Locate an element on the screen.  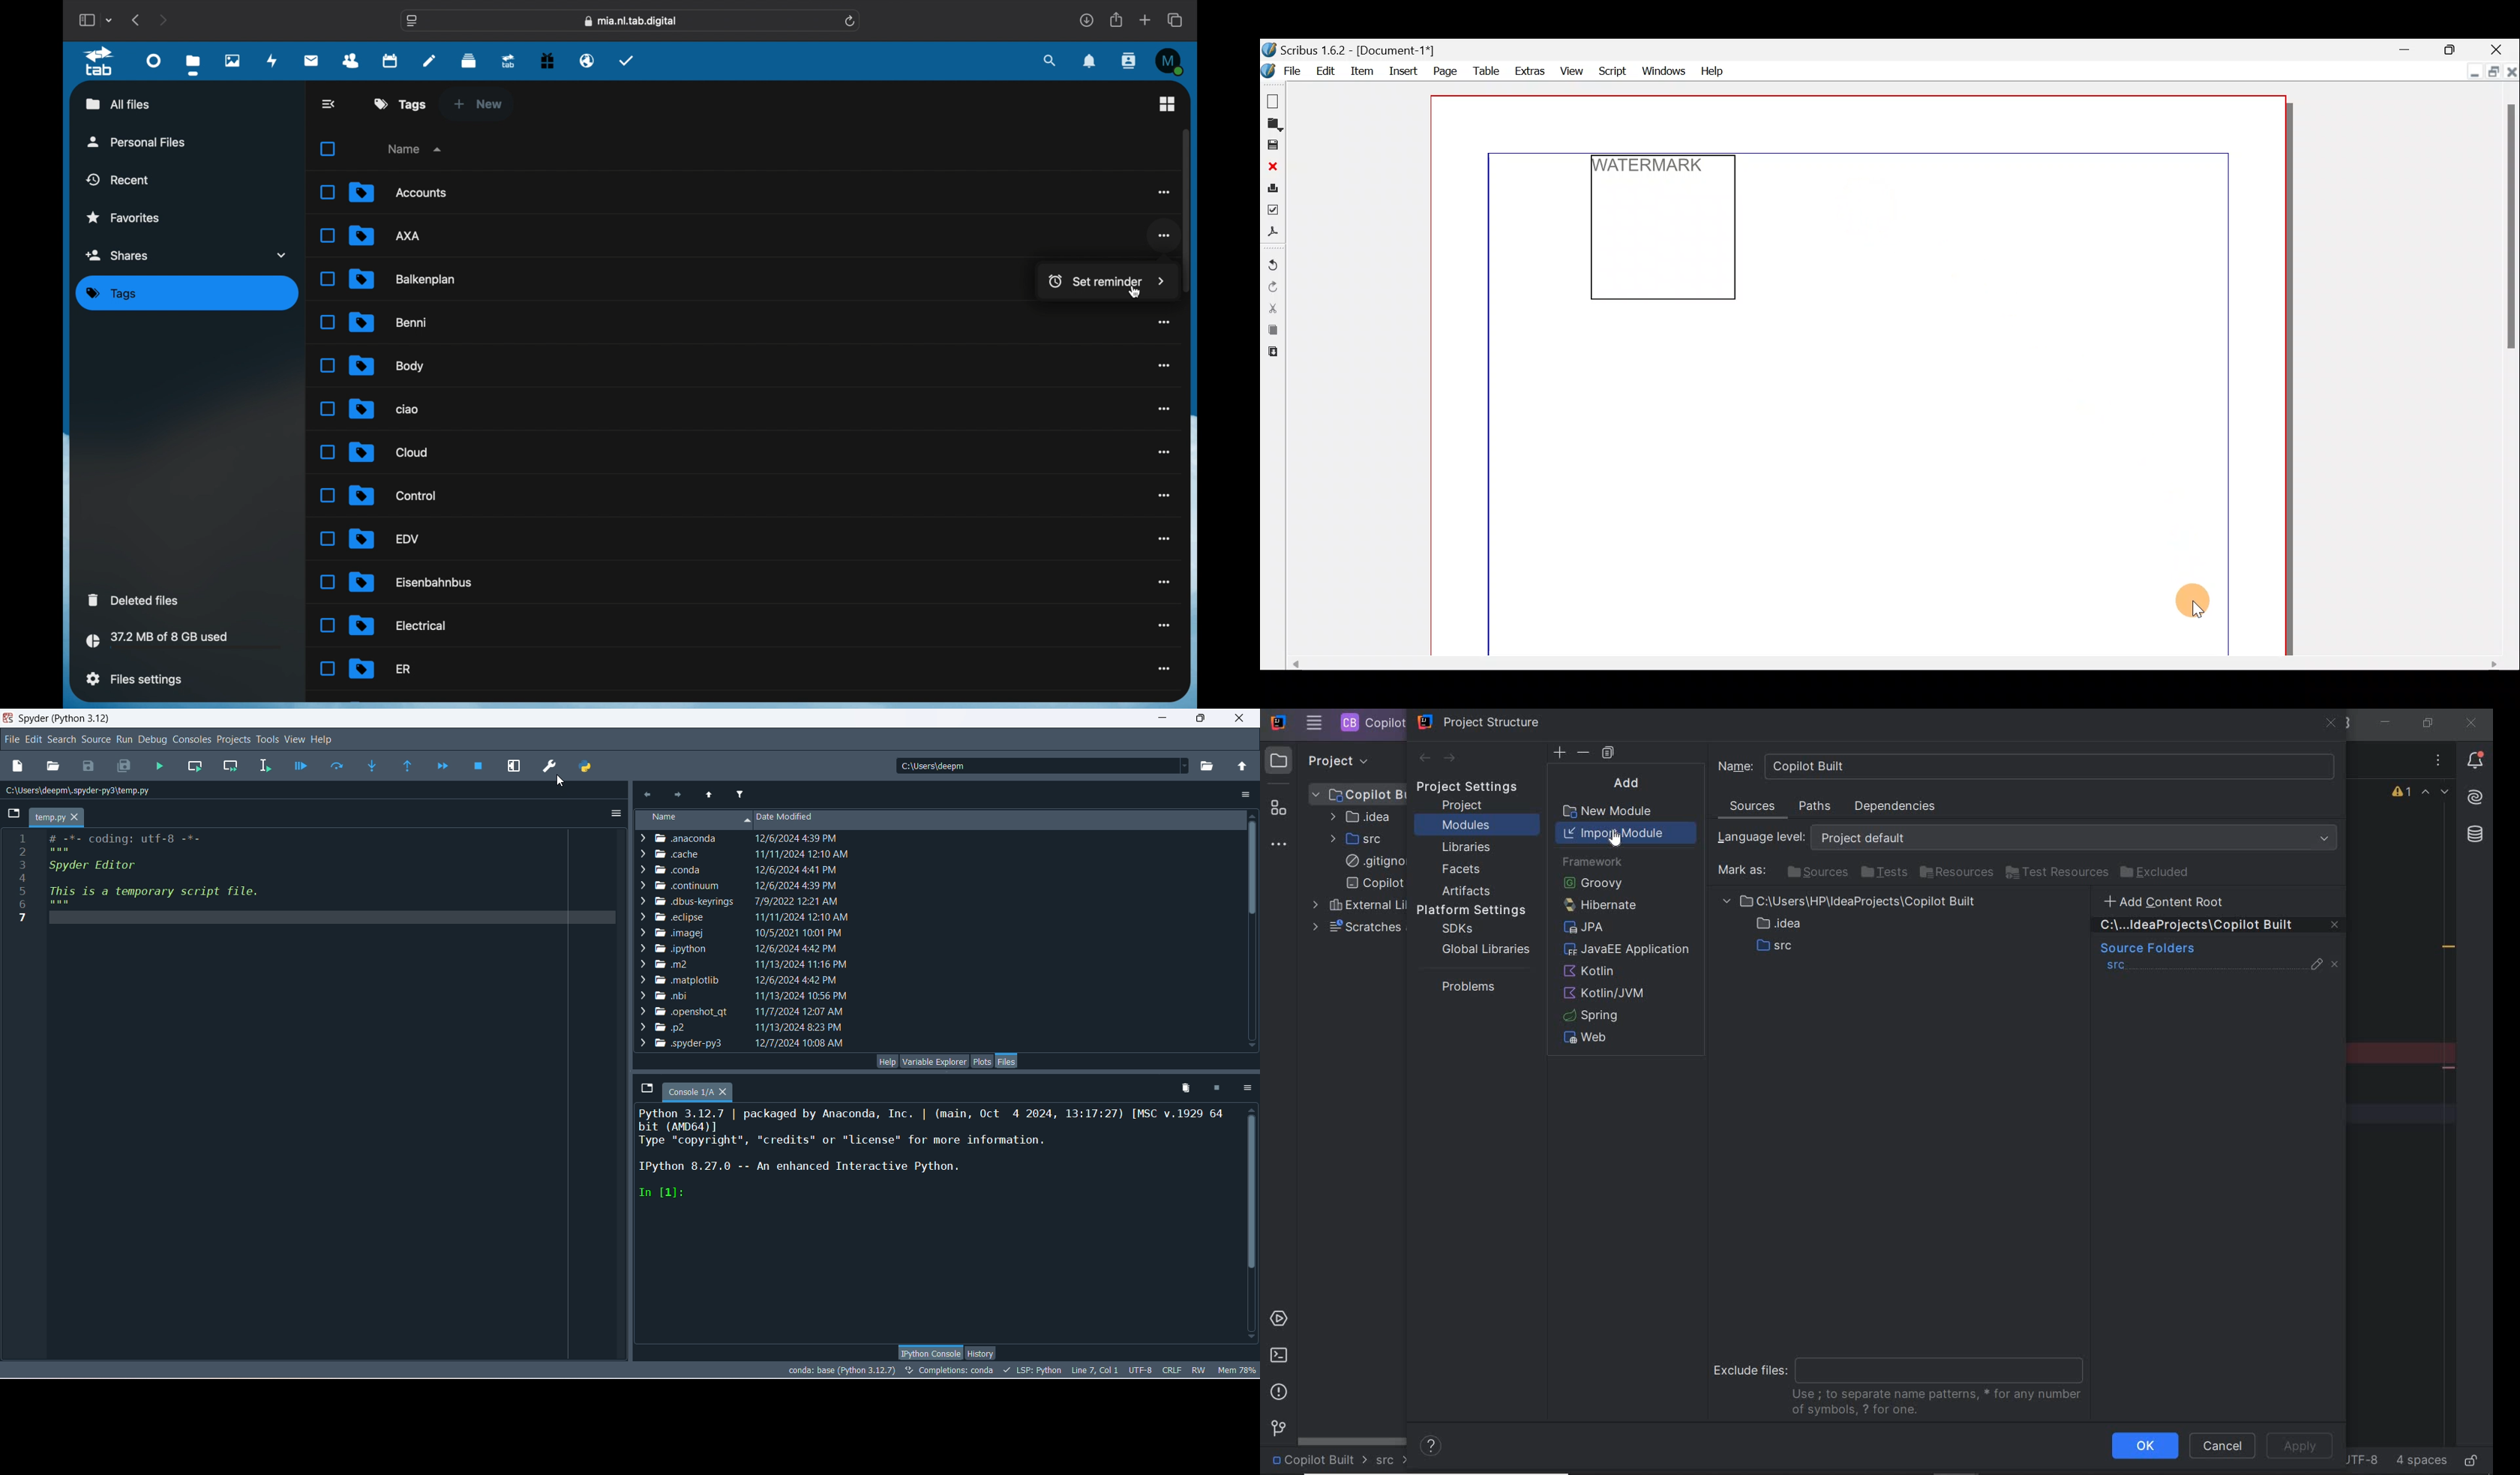
folder details is located at coordinates (749, 962).